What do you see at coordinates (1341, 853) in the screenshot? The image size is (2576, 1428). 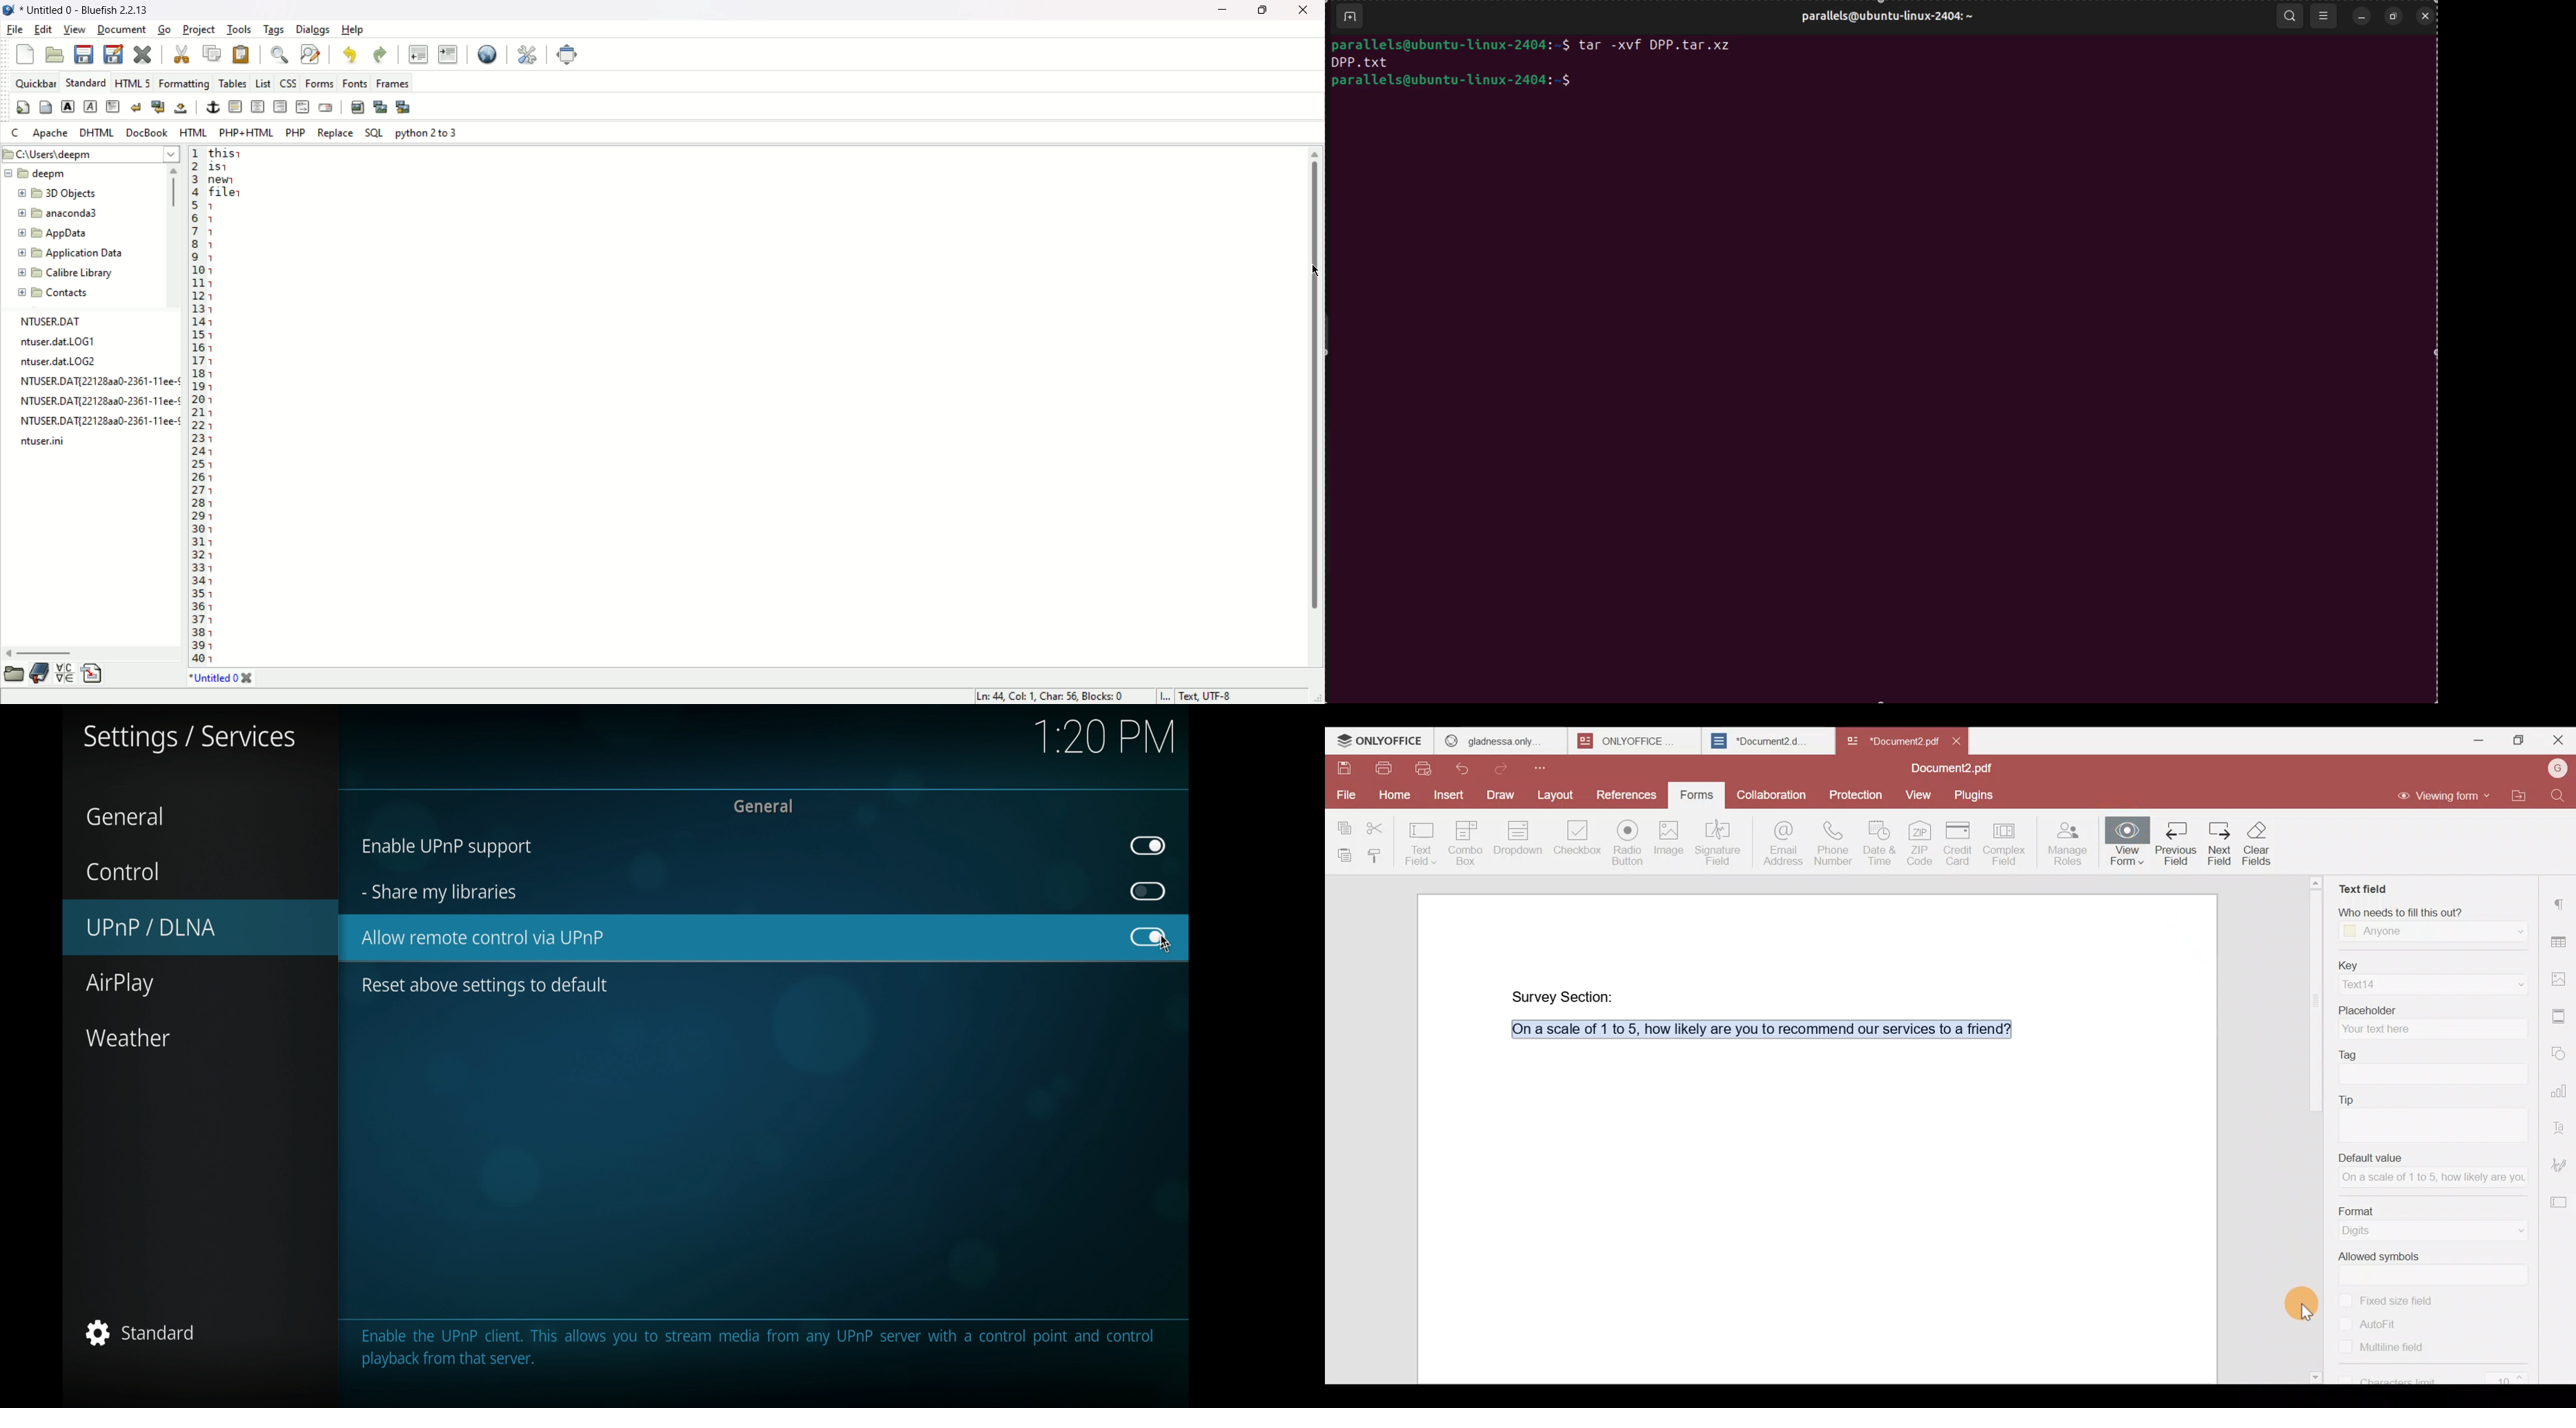 I see `Paste` at bounding box center [1341, 853].